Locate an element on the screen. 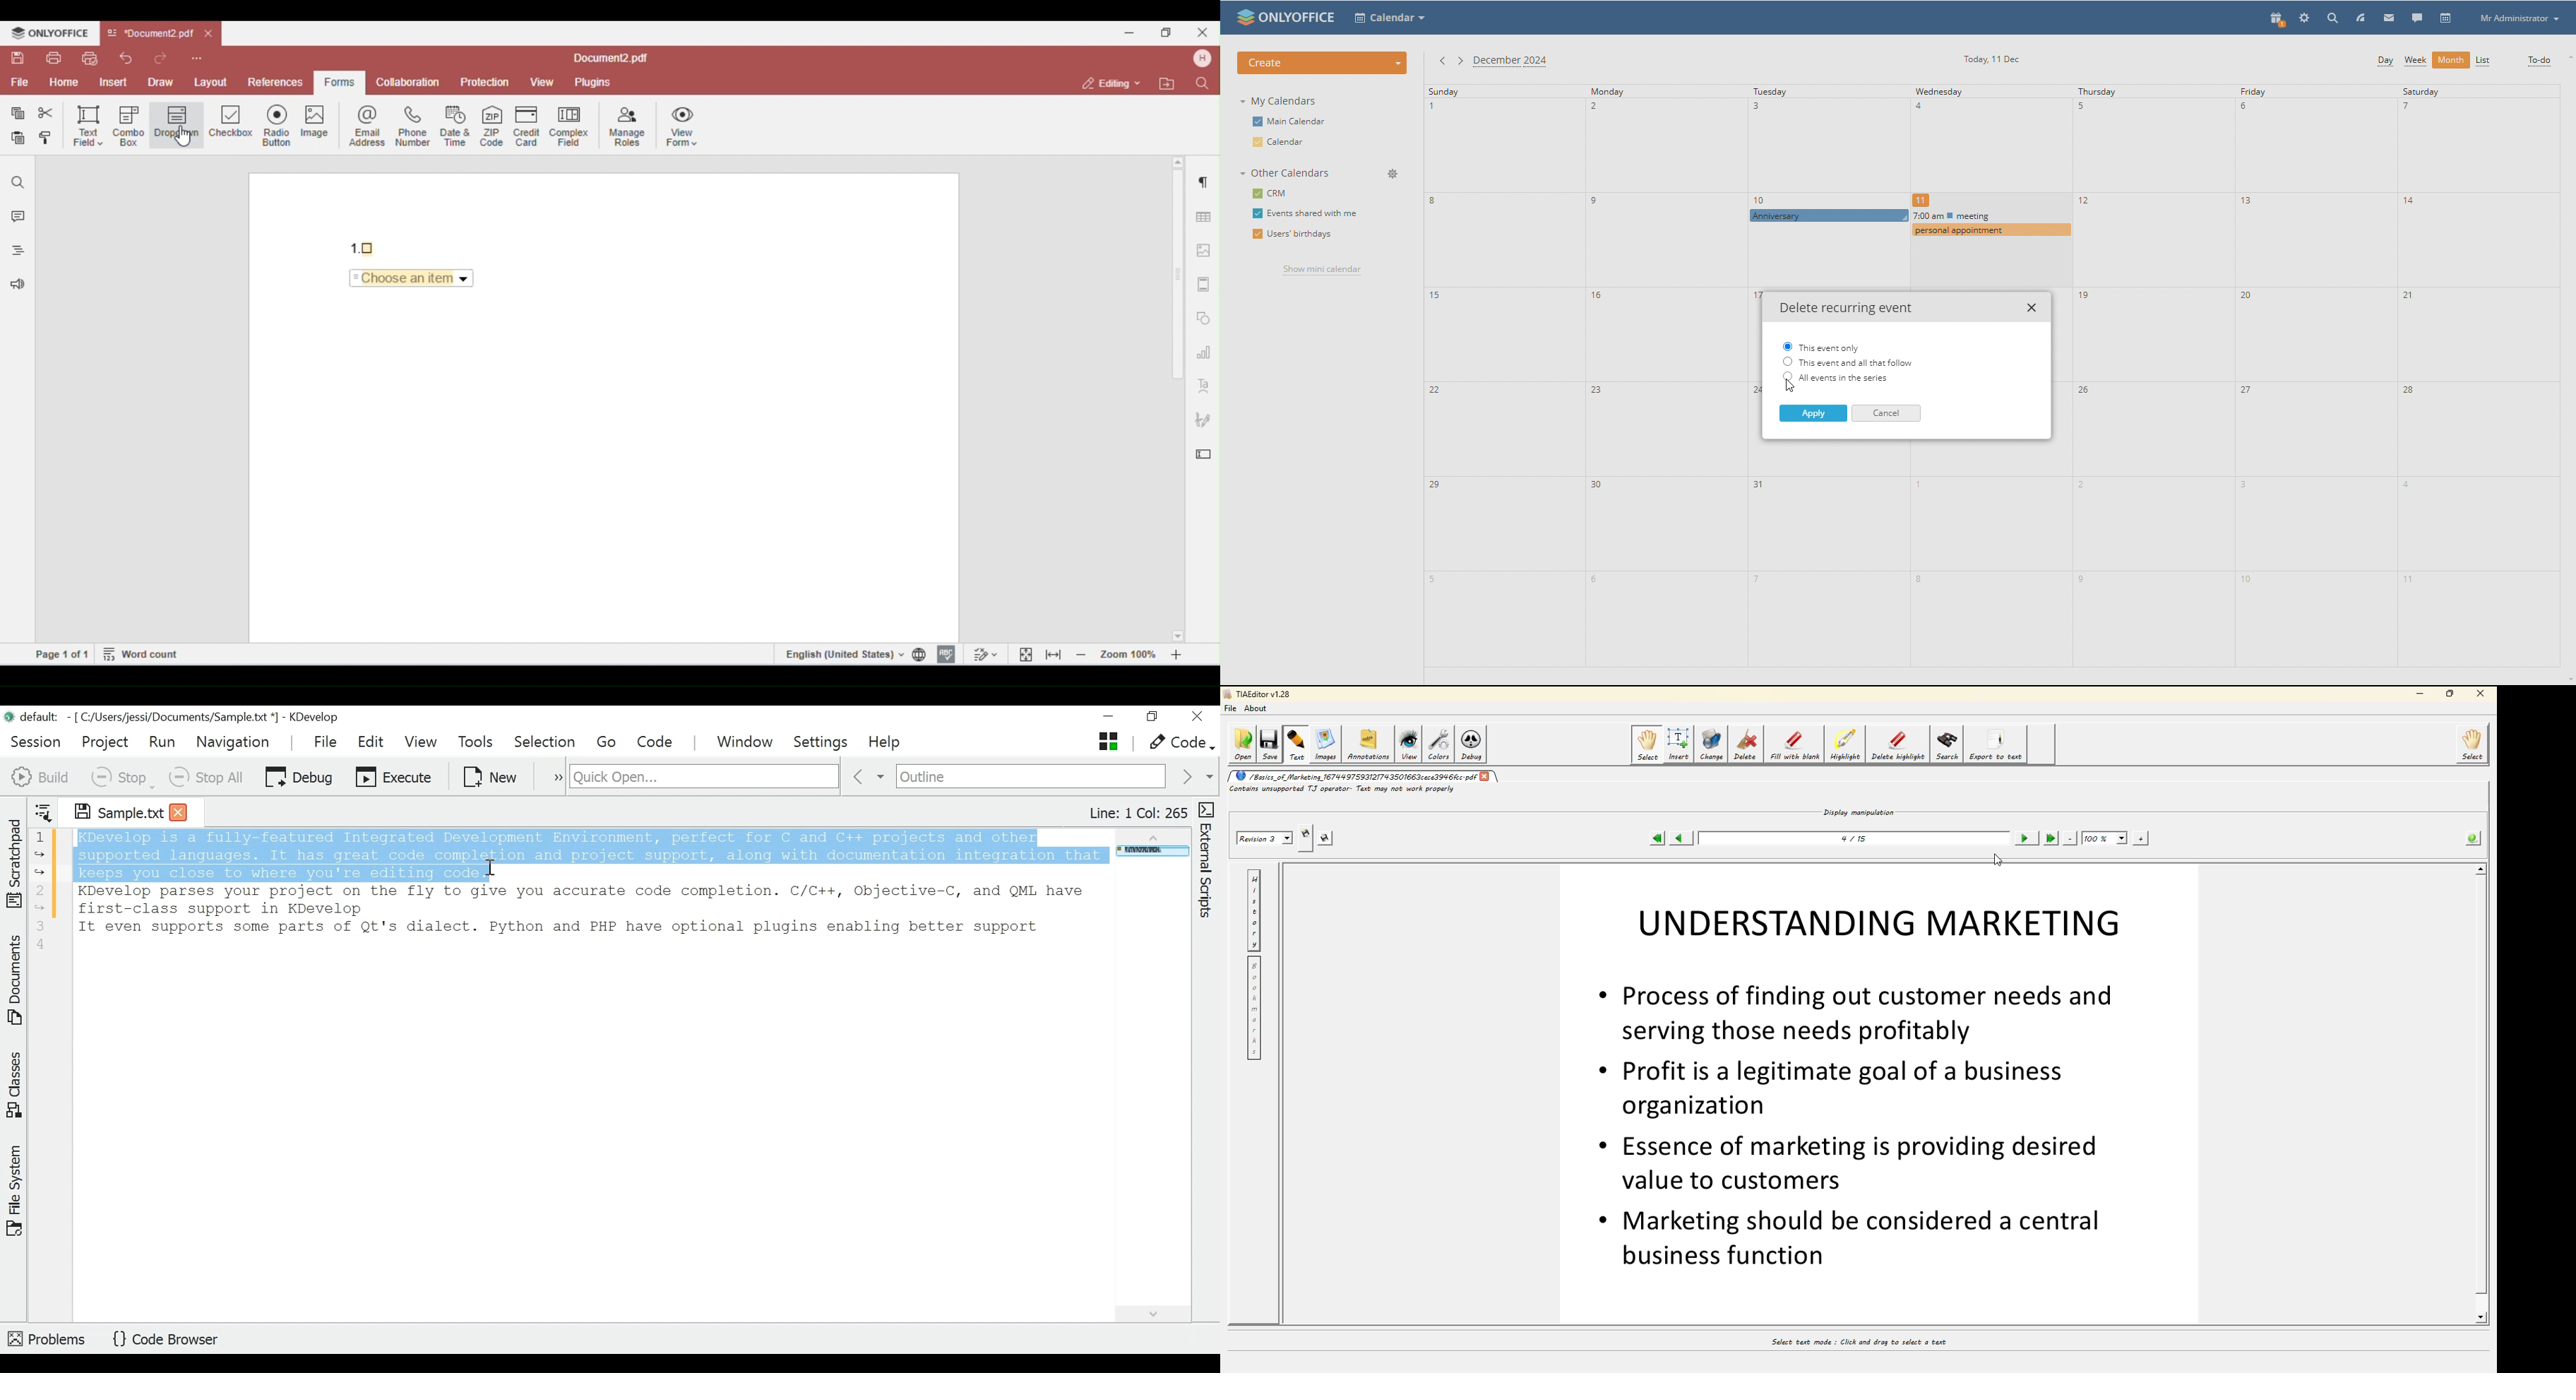 The height and width of the screenshot is (1400, 2576). saturday is located at coordinates (2479, 375).